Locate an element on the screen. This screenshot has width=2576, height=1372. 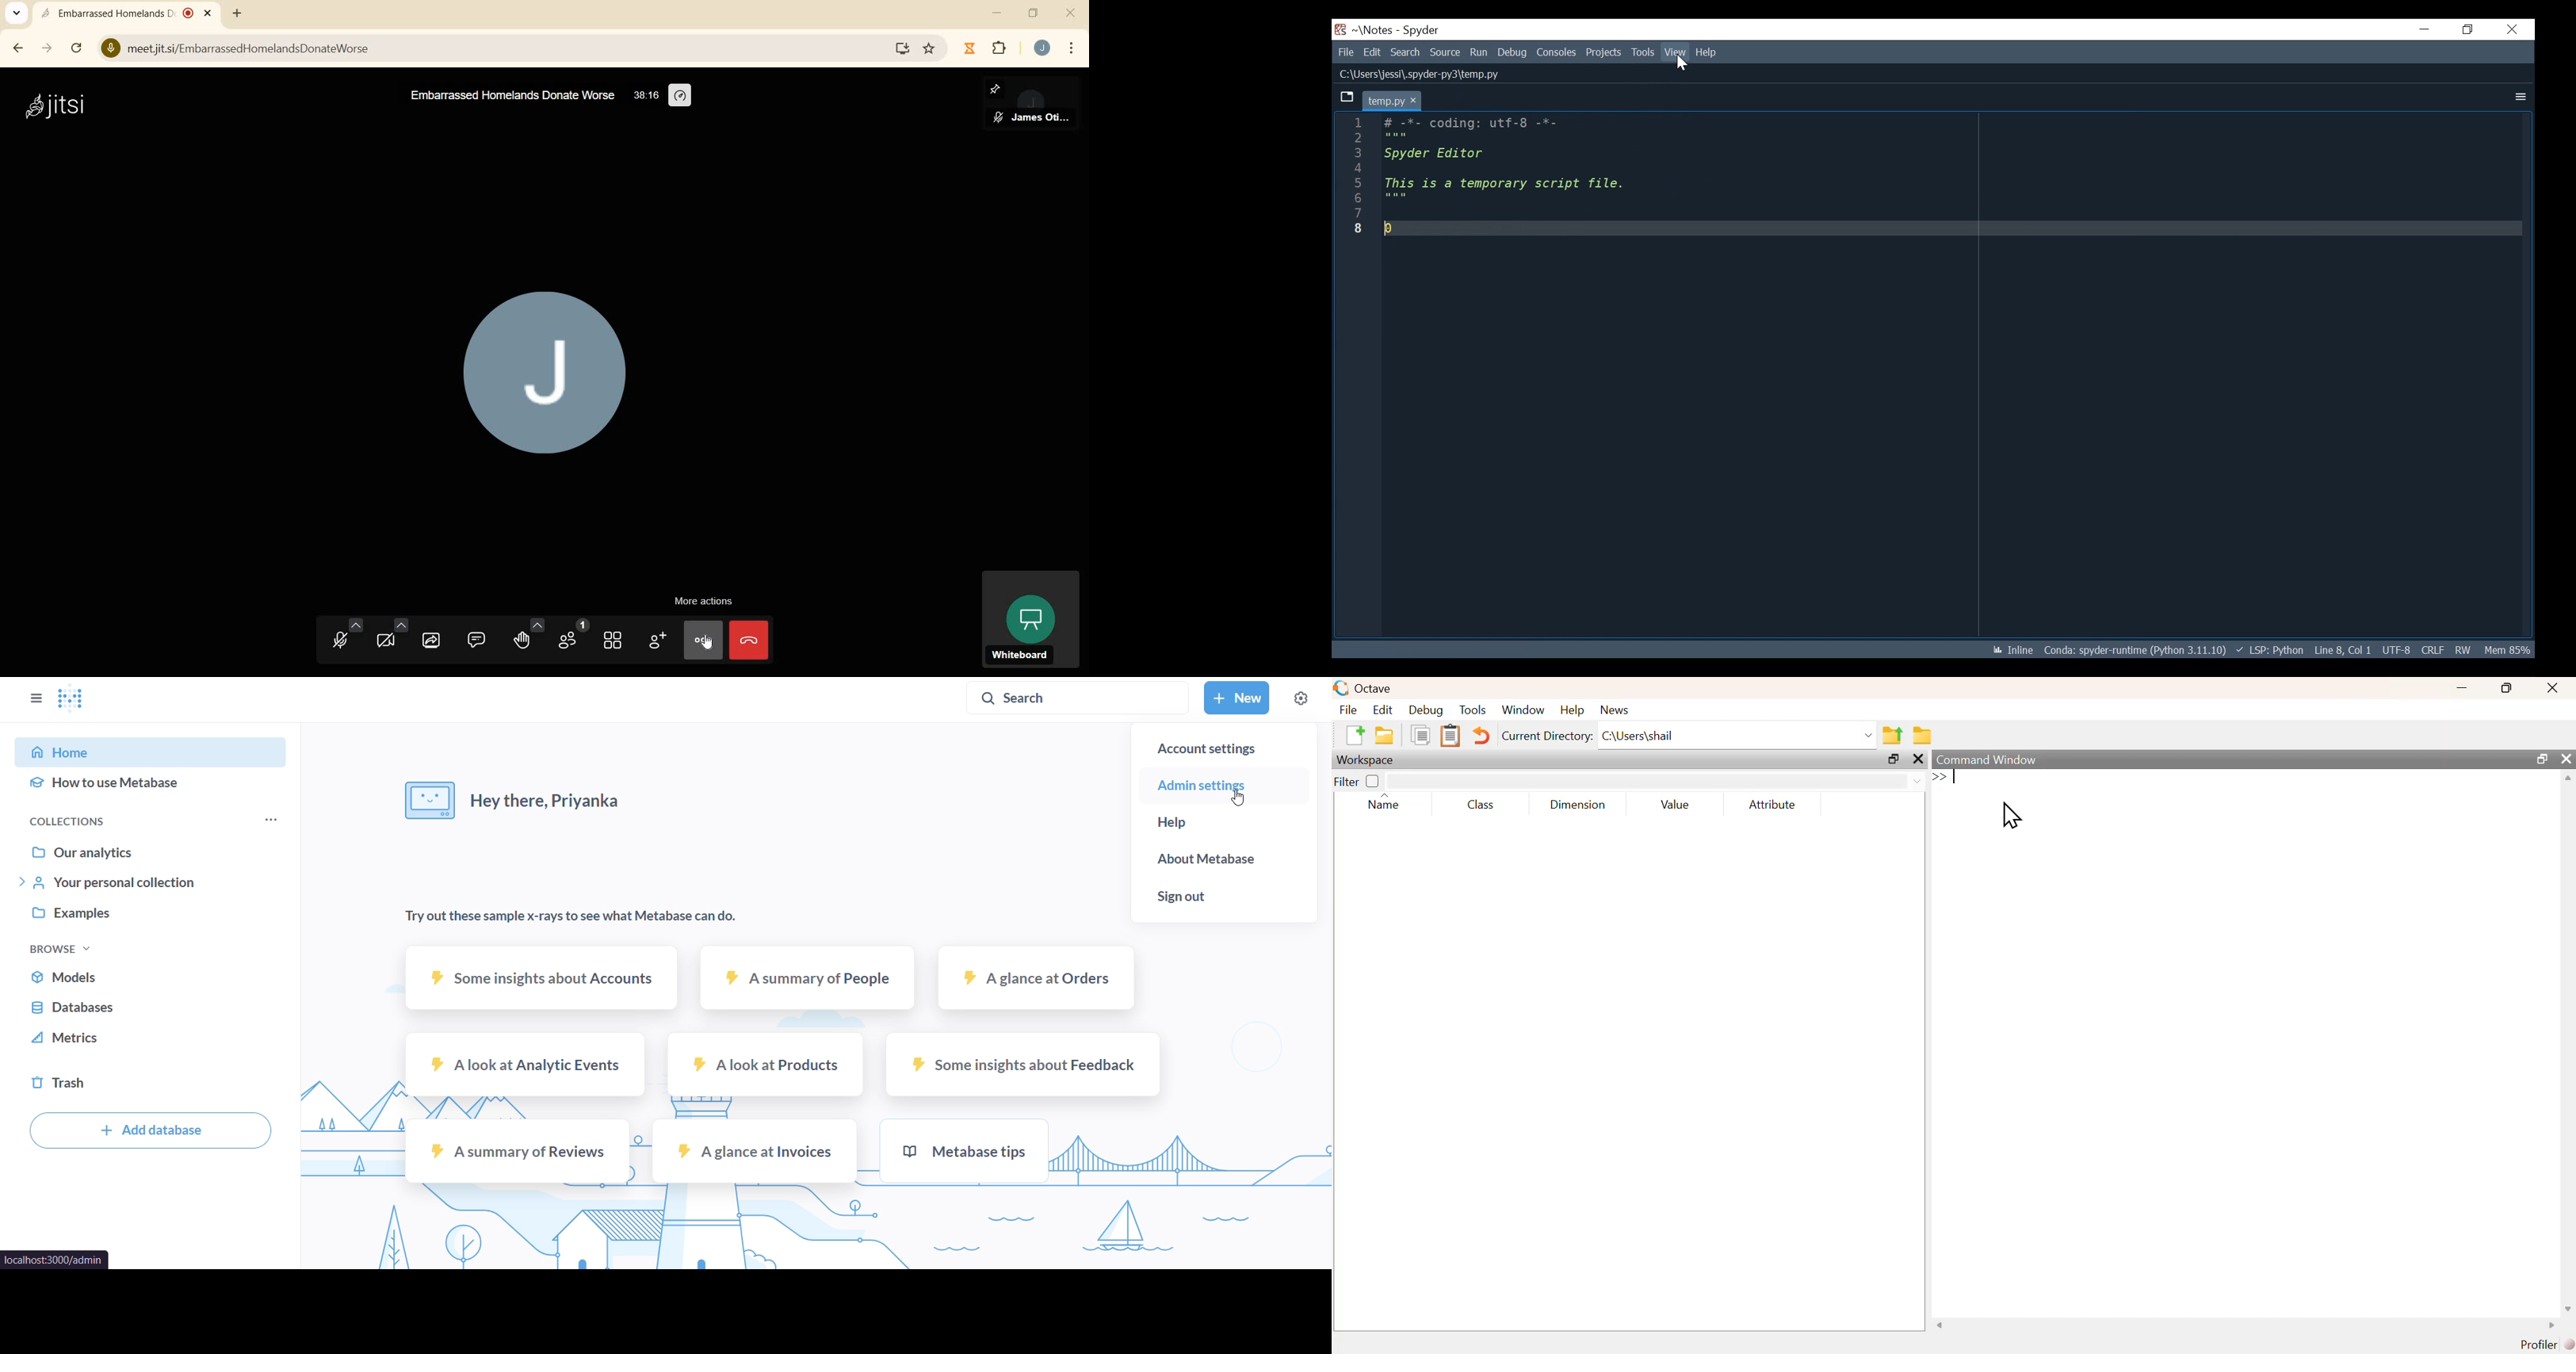
cursor is located at coordinates (2010, 818).